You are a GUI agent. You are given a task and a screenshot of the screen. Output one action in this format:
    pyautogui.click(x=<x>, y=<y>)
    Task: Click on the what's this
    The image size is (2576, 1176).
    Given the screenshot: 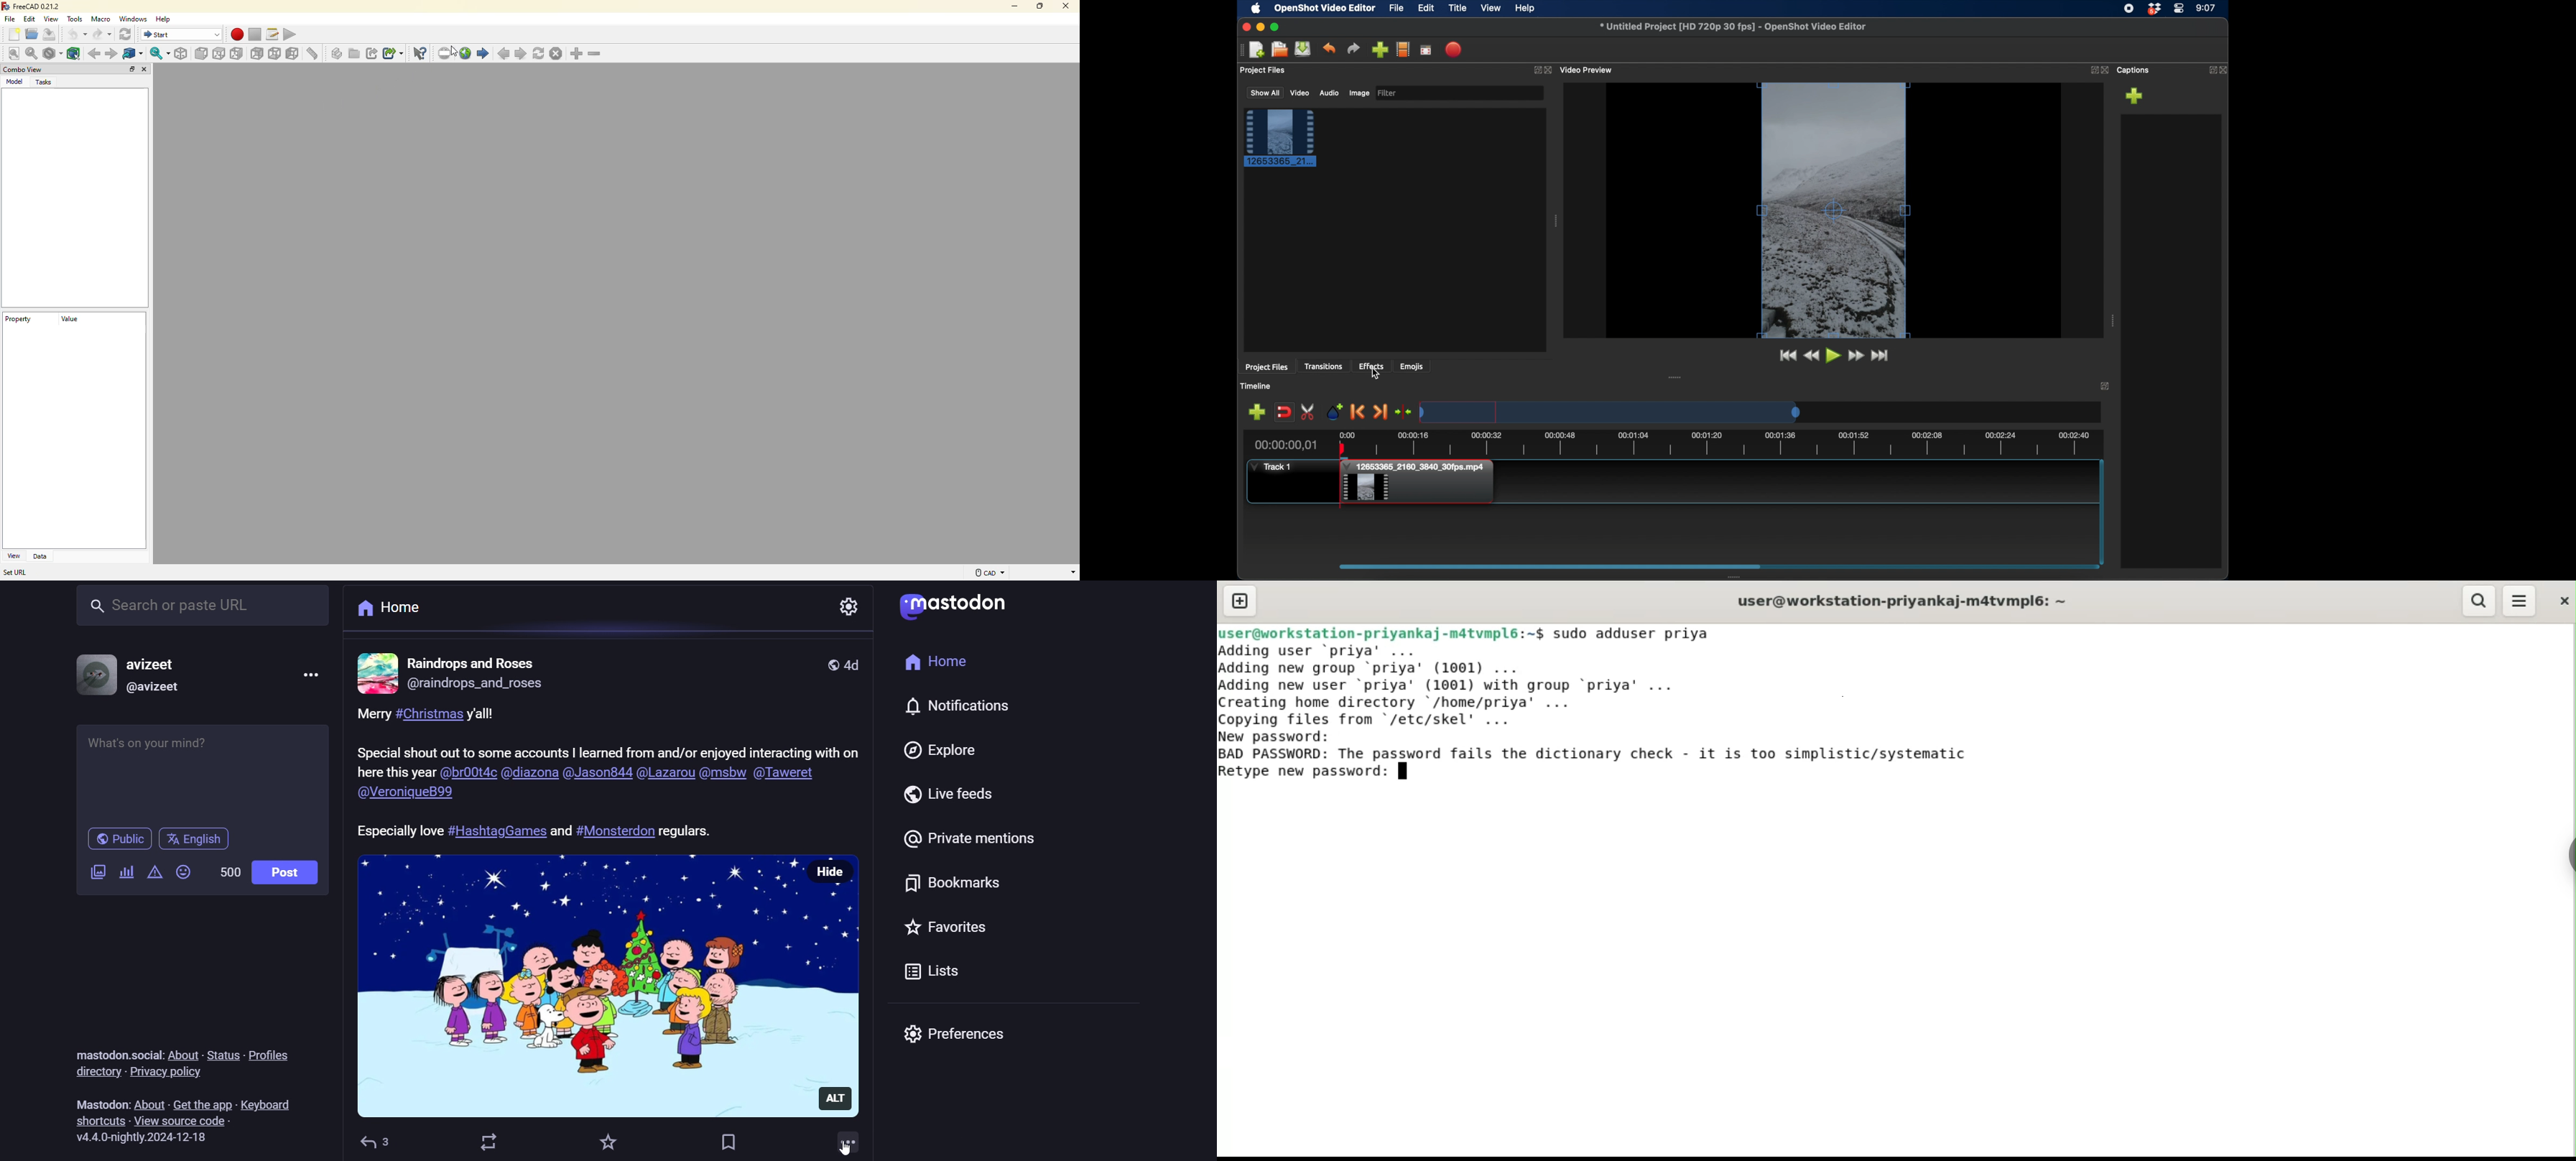 What is the action you would take?
    pyautogui.click(x=421, y=53)
    